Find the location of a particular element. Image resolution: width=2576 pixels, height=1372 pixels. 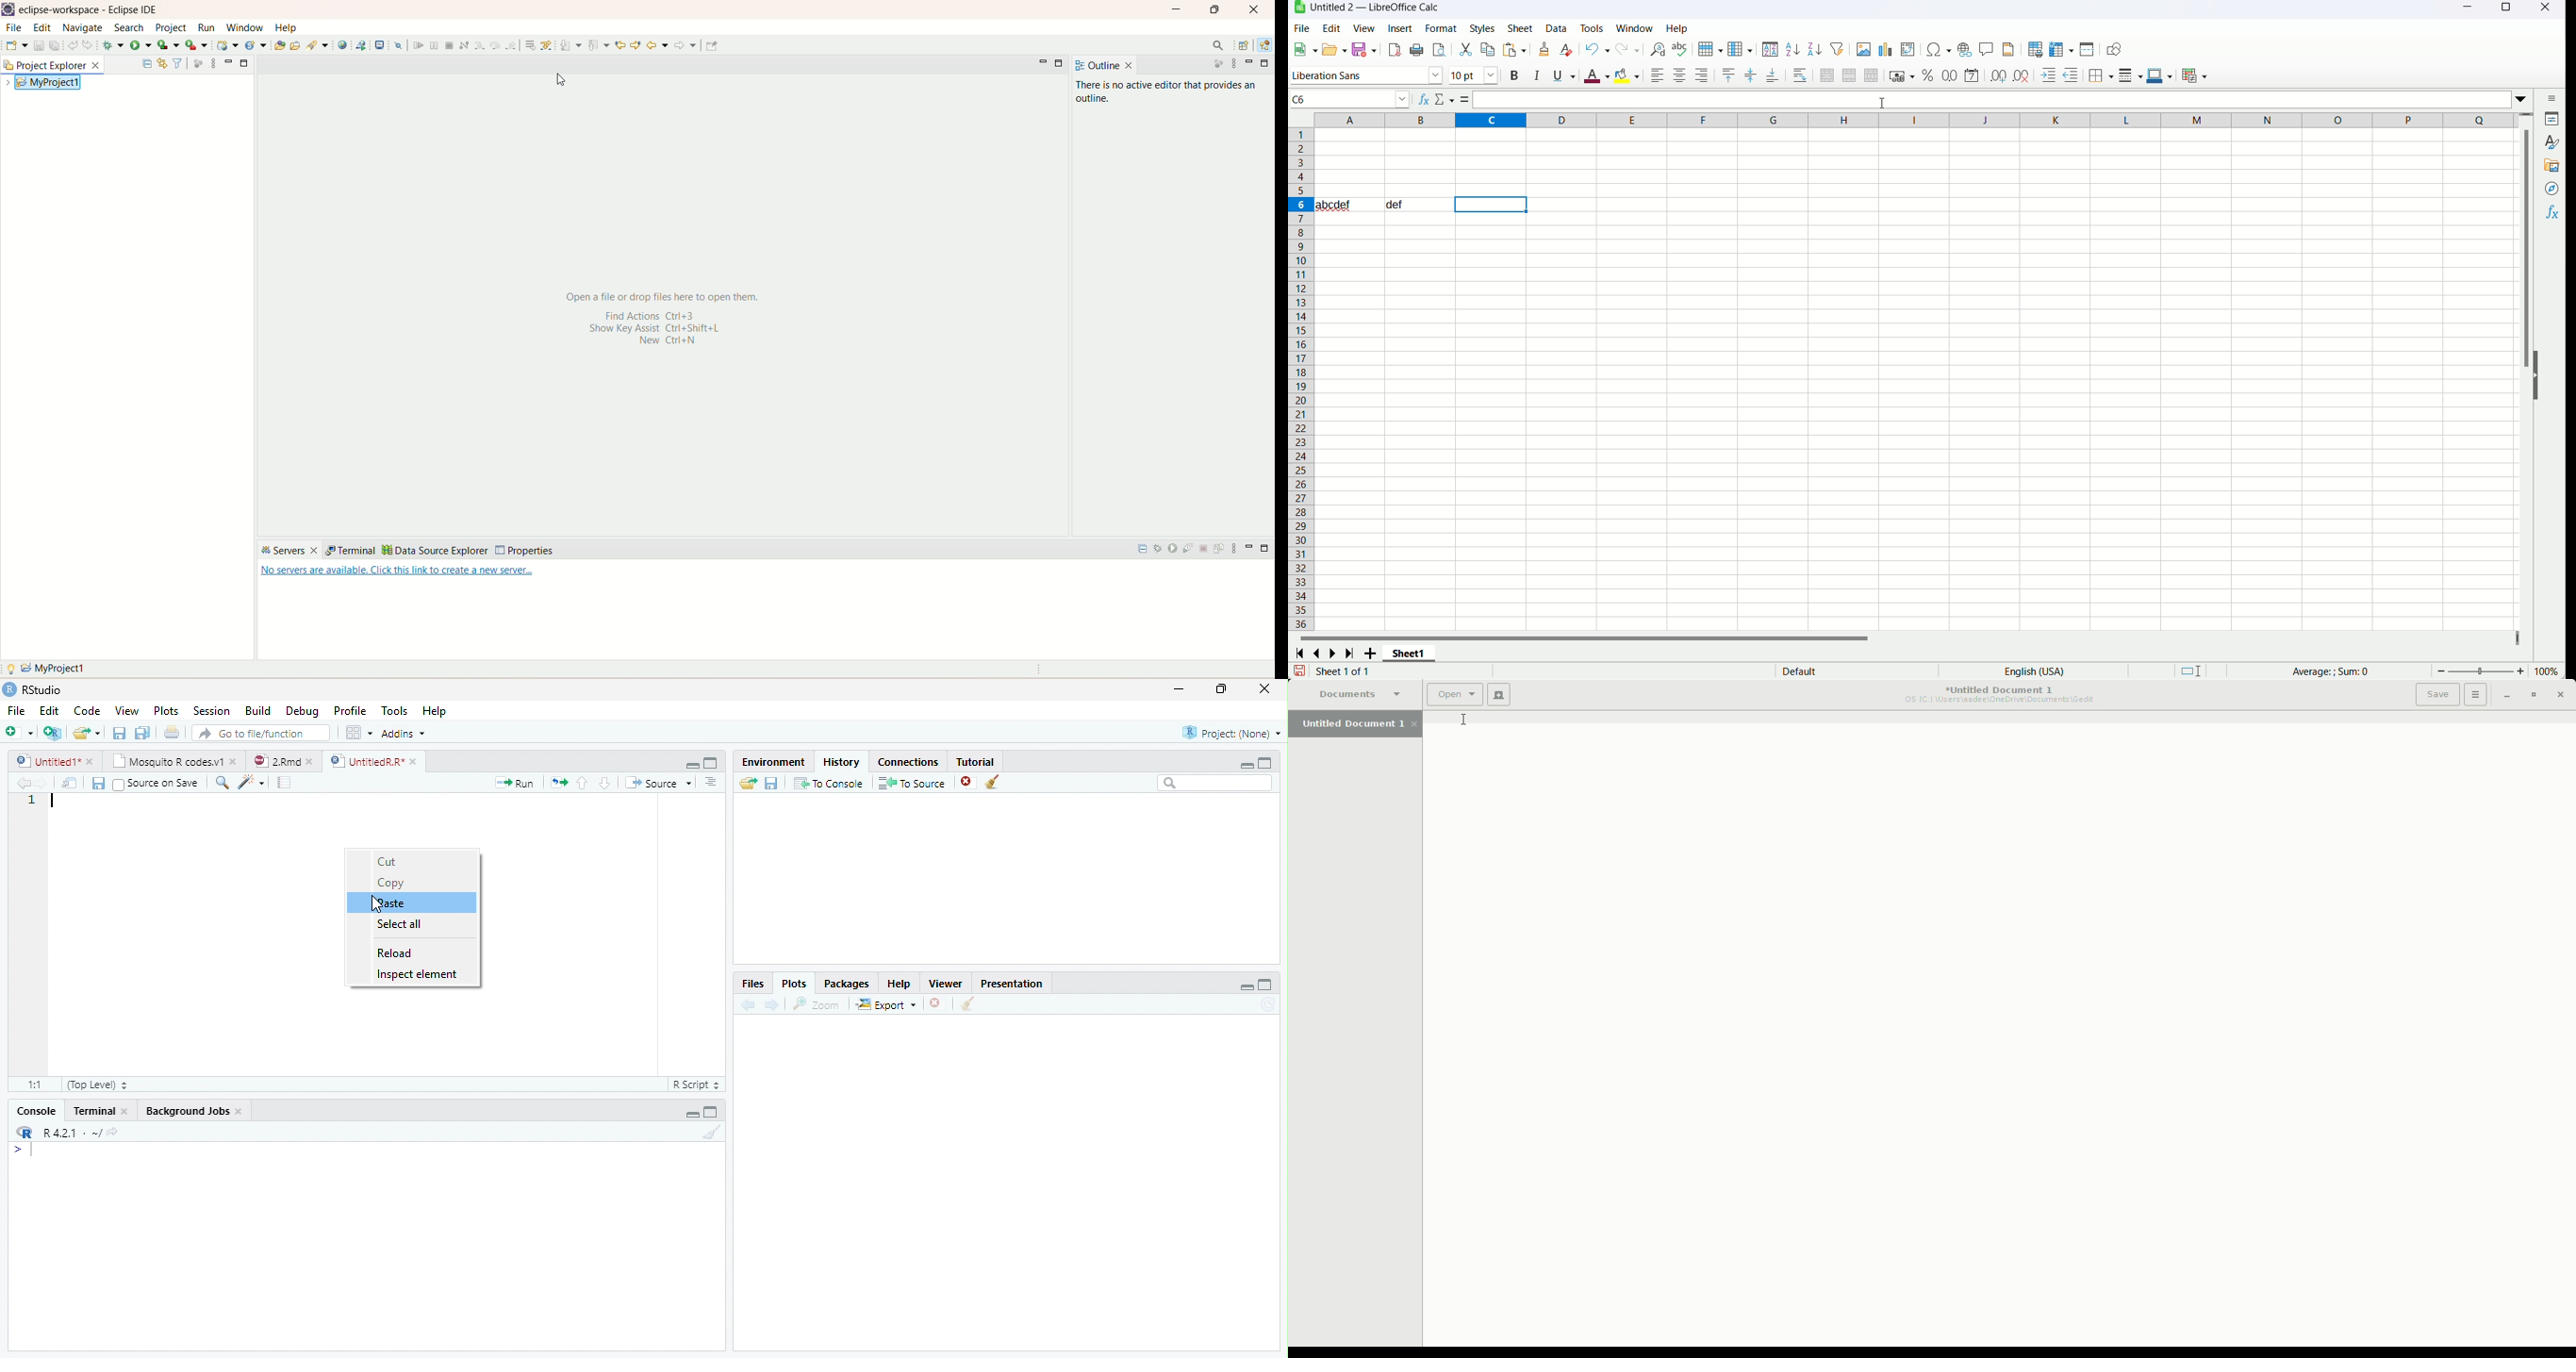

minimize is located at coordinates (1249, 551).